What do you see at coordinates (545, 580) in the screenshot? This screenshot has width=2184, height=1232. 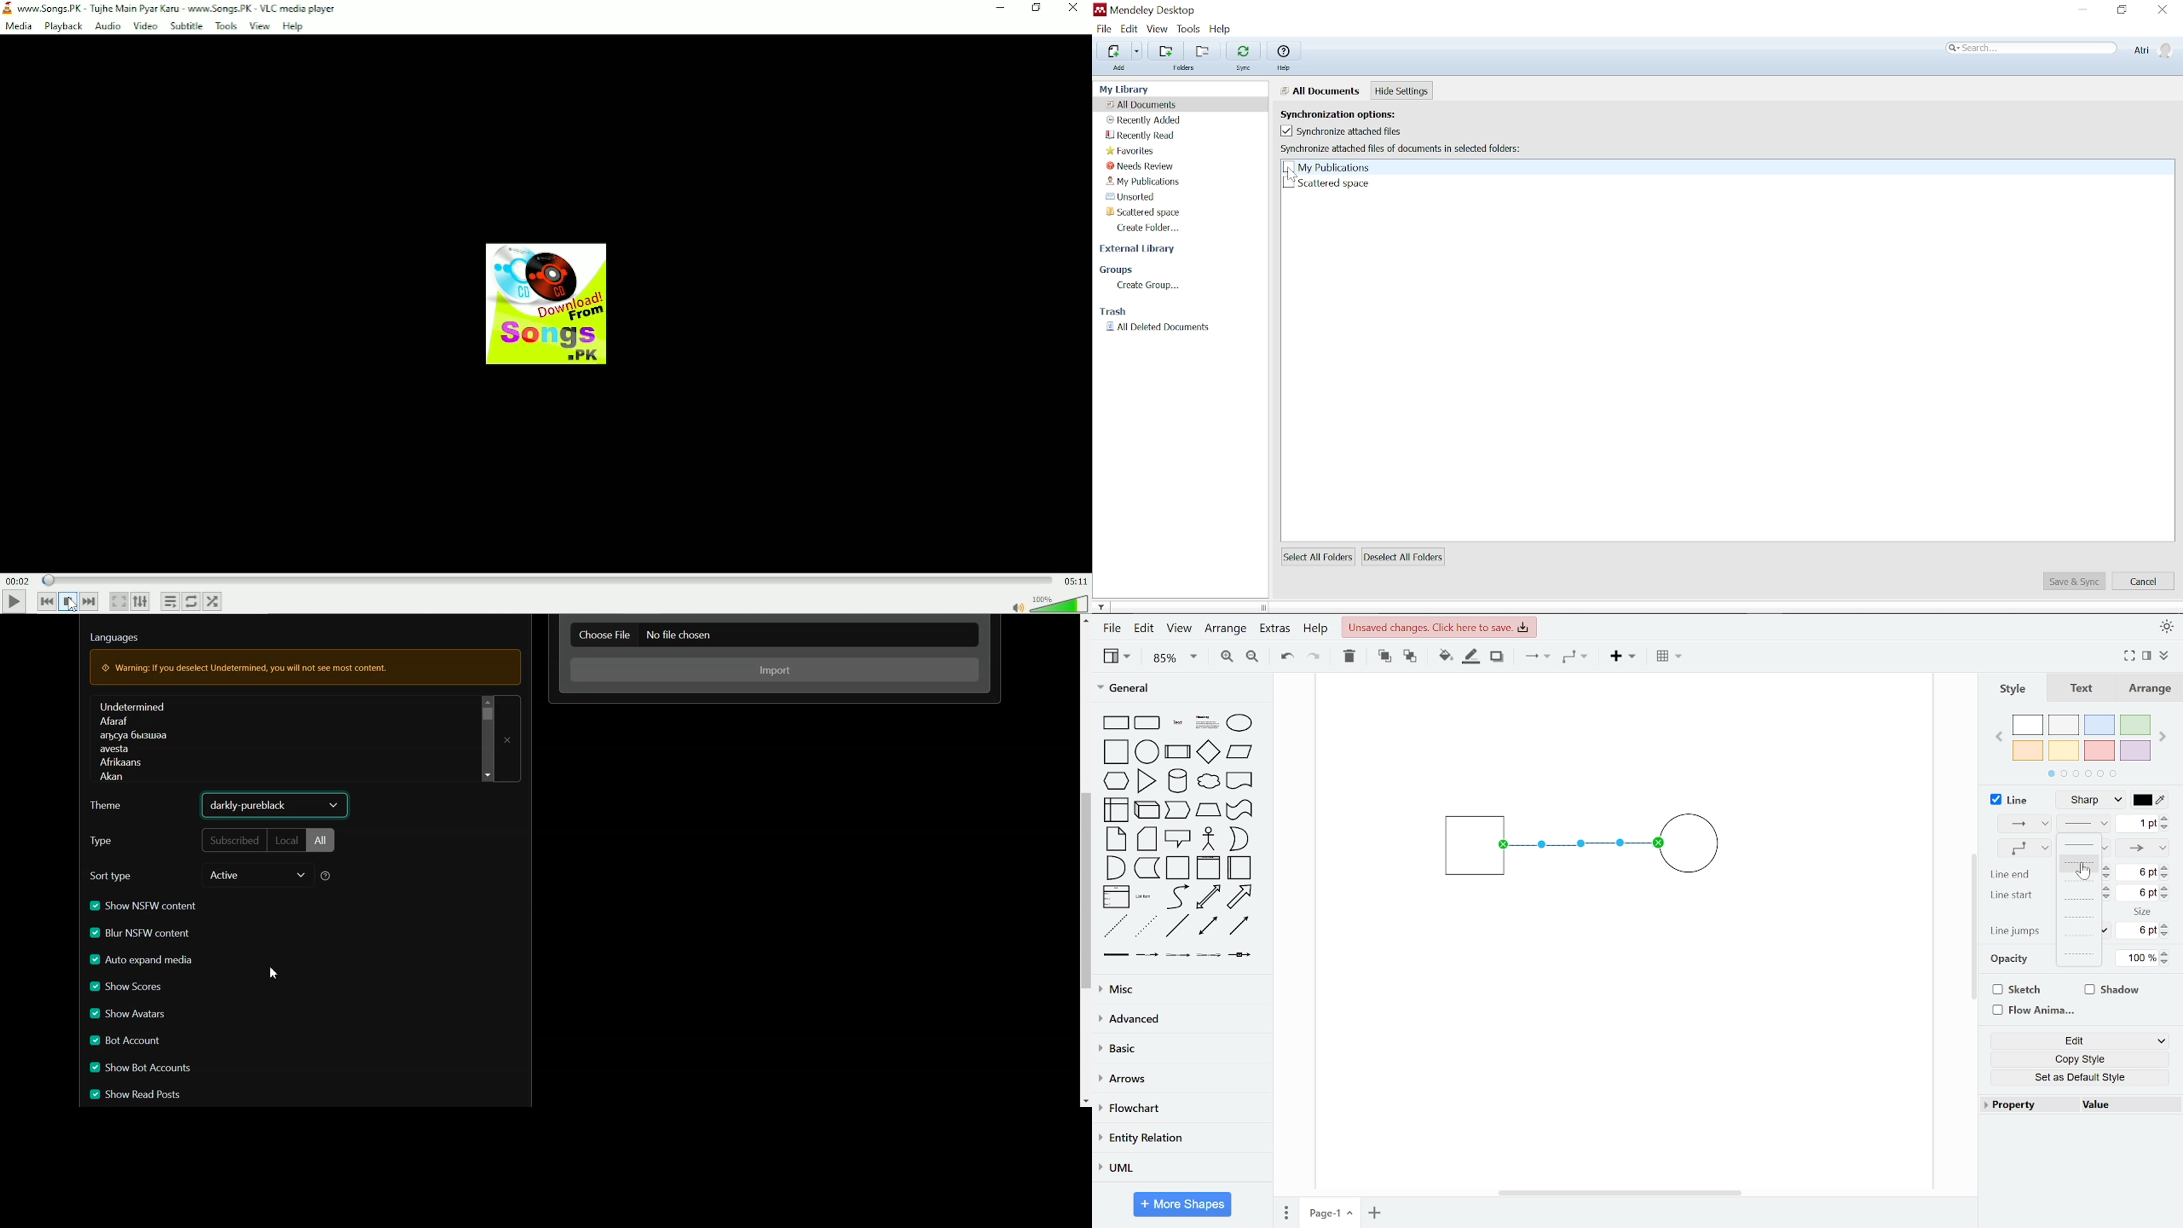 I see `Play duration` at bounding box center [545, 580].